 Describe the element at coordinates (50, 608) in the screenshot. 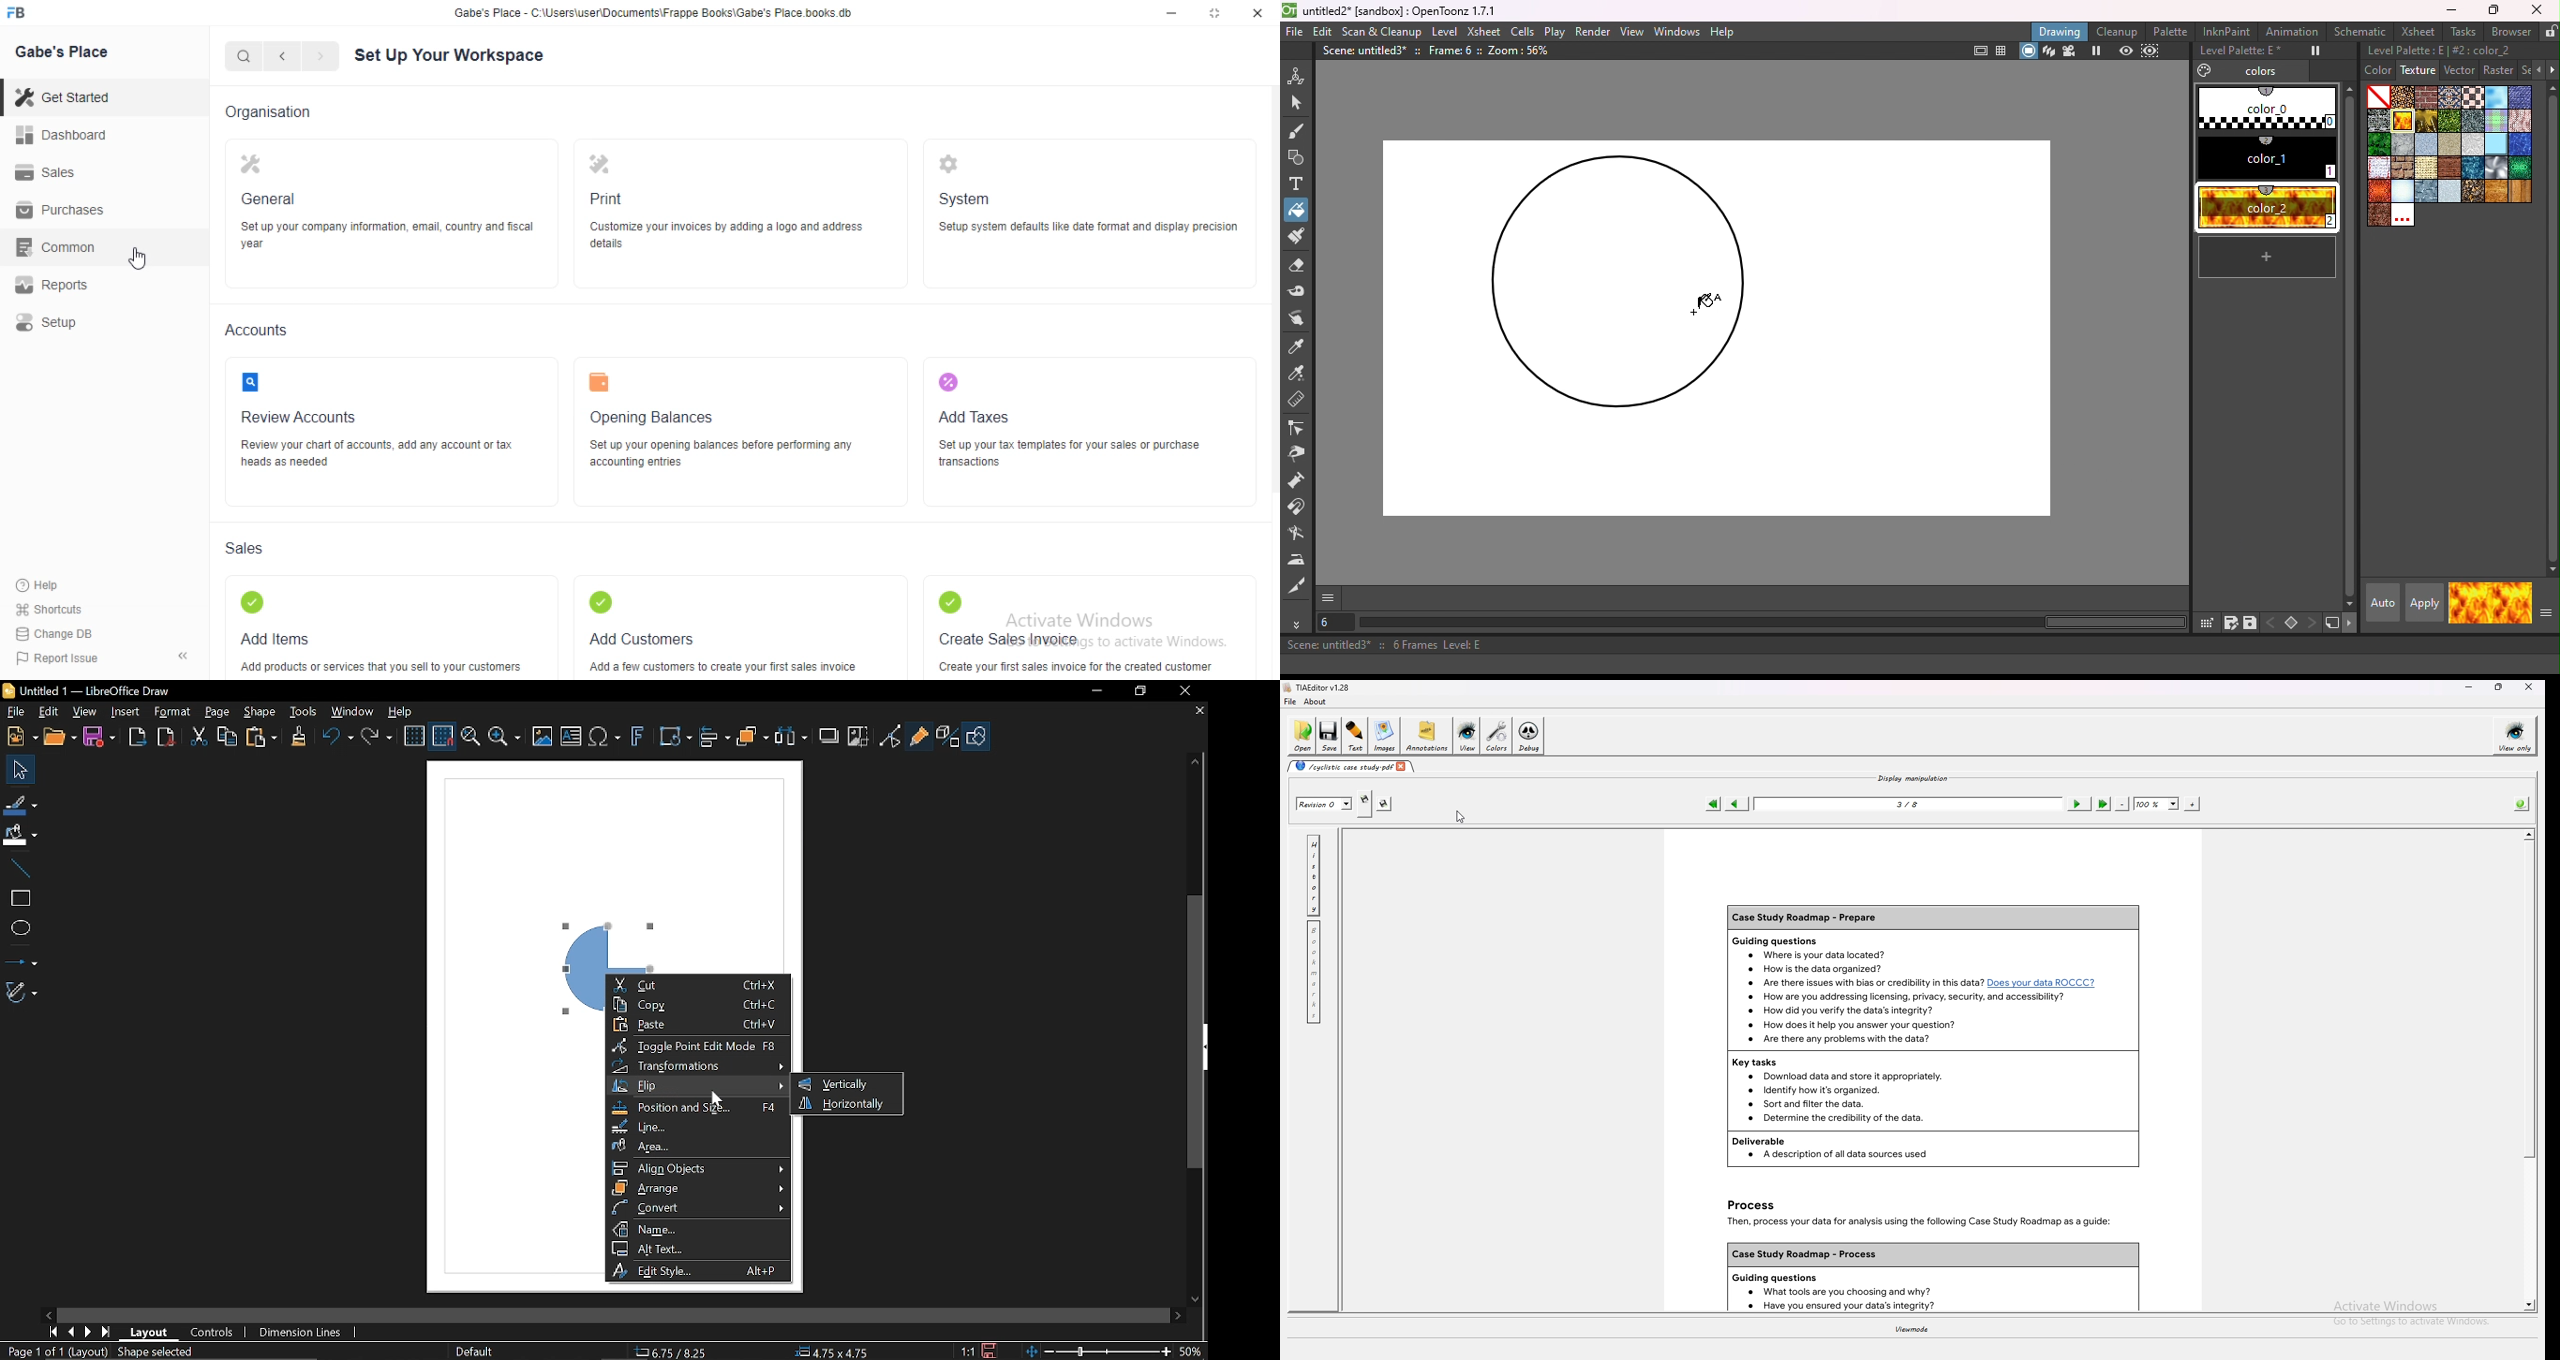

I see `' Shortcuts` at that location.